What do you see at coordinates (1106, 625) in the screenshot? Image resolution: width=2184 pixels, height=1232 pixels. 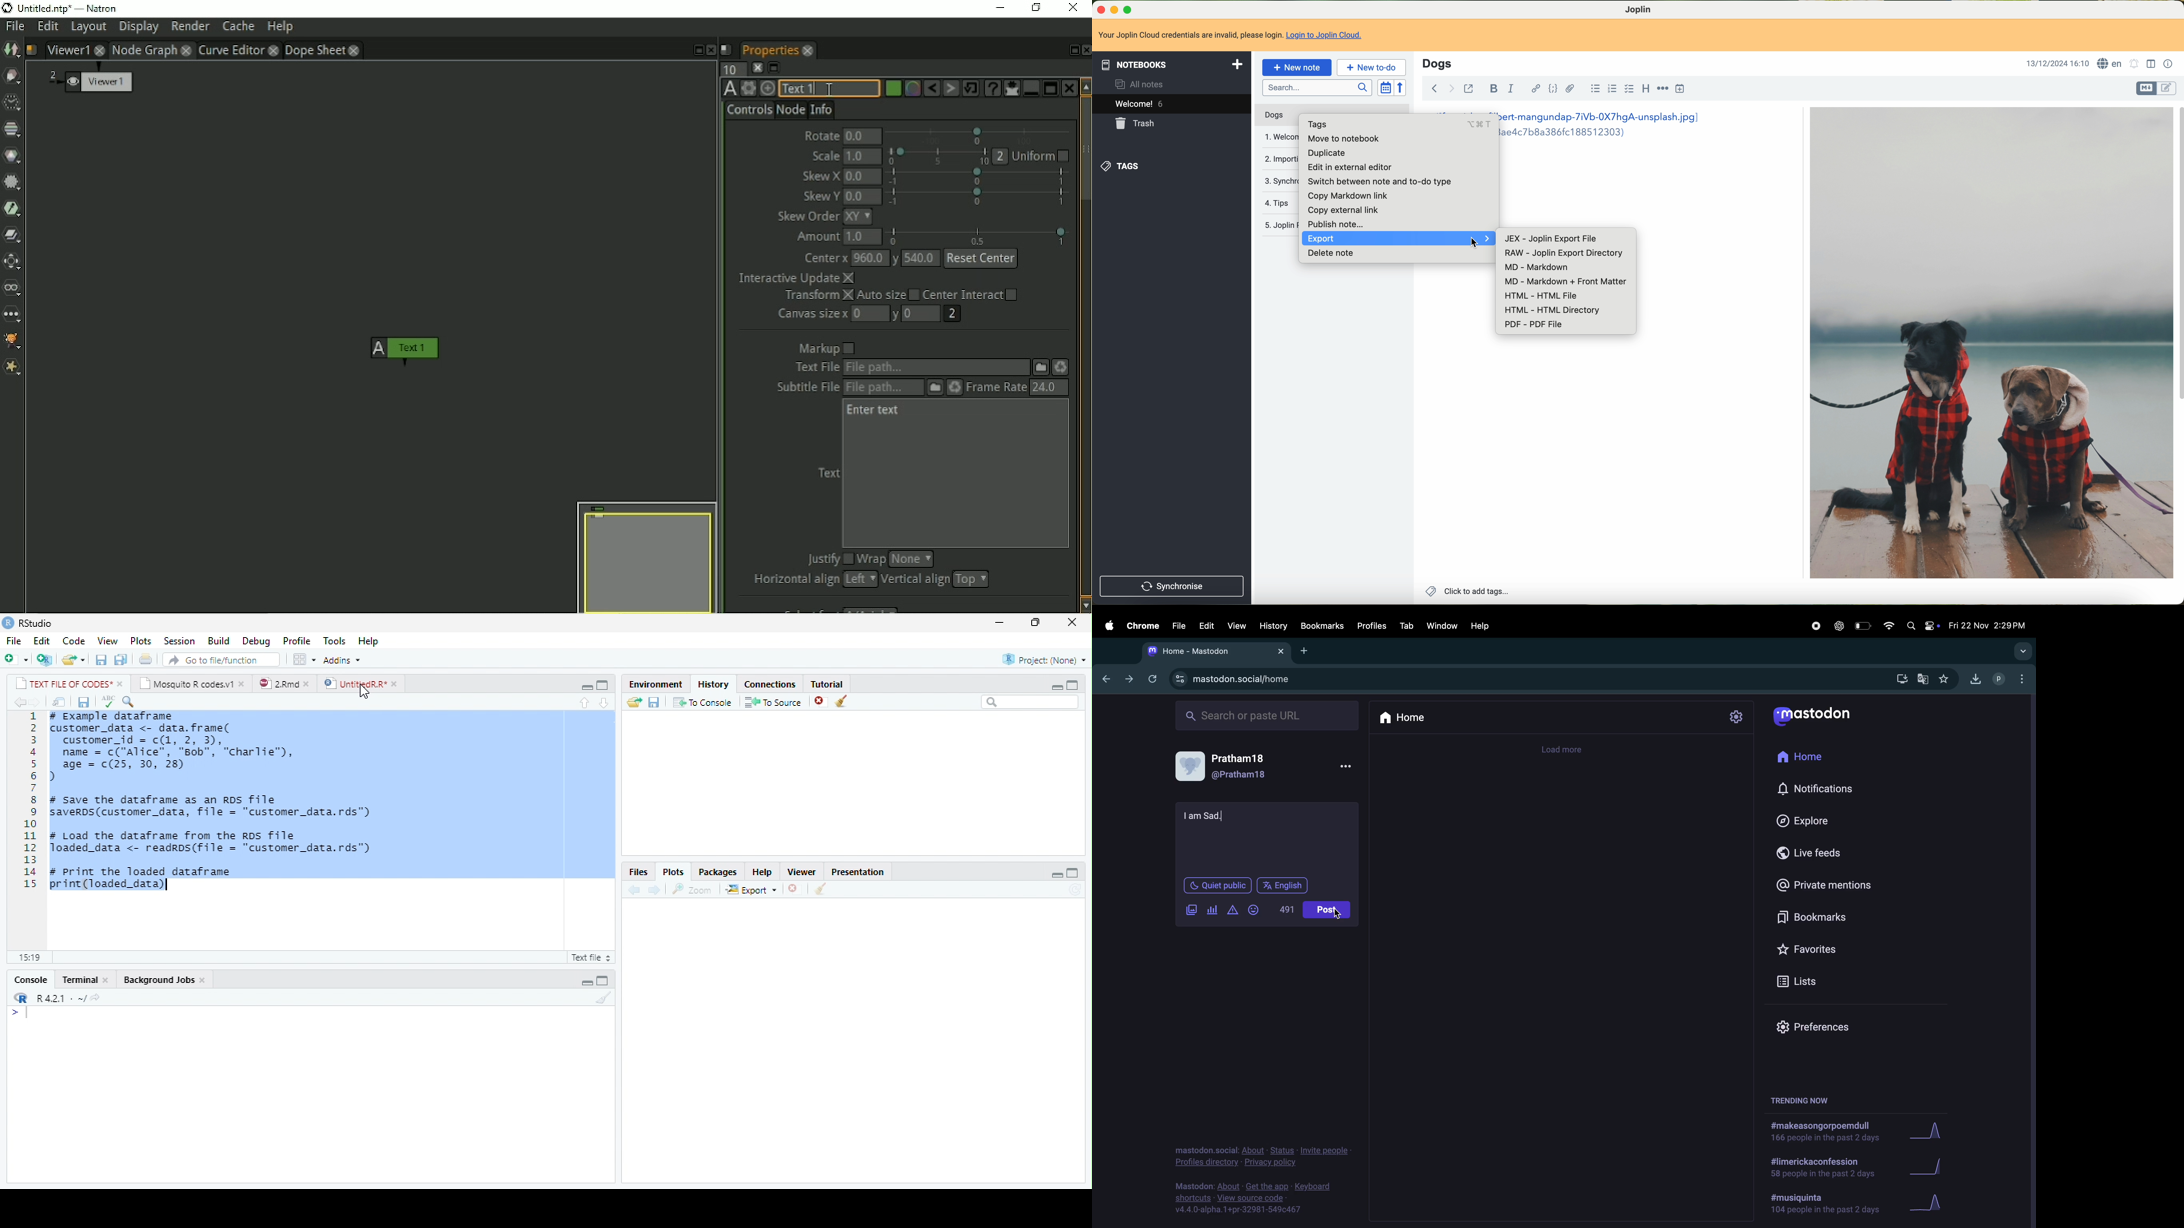 I see `apple menu` at bounding box center [1106, 625].